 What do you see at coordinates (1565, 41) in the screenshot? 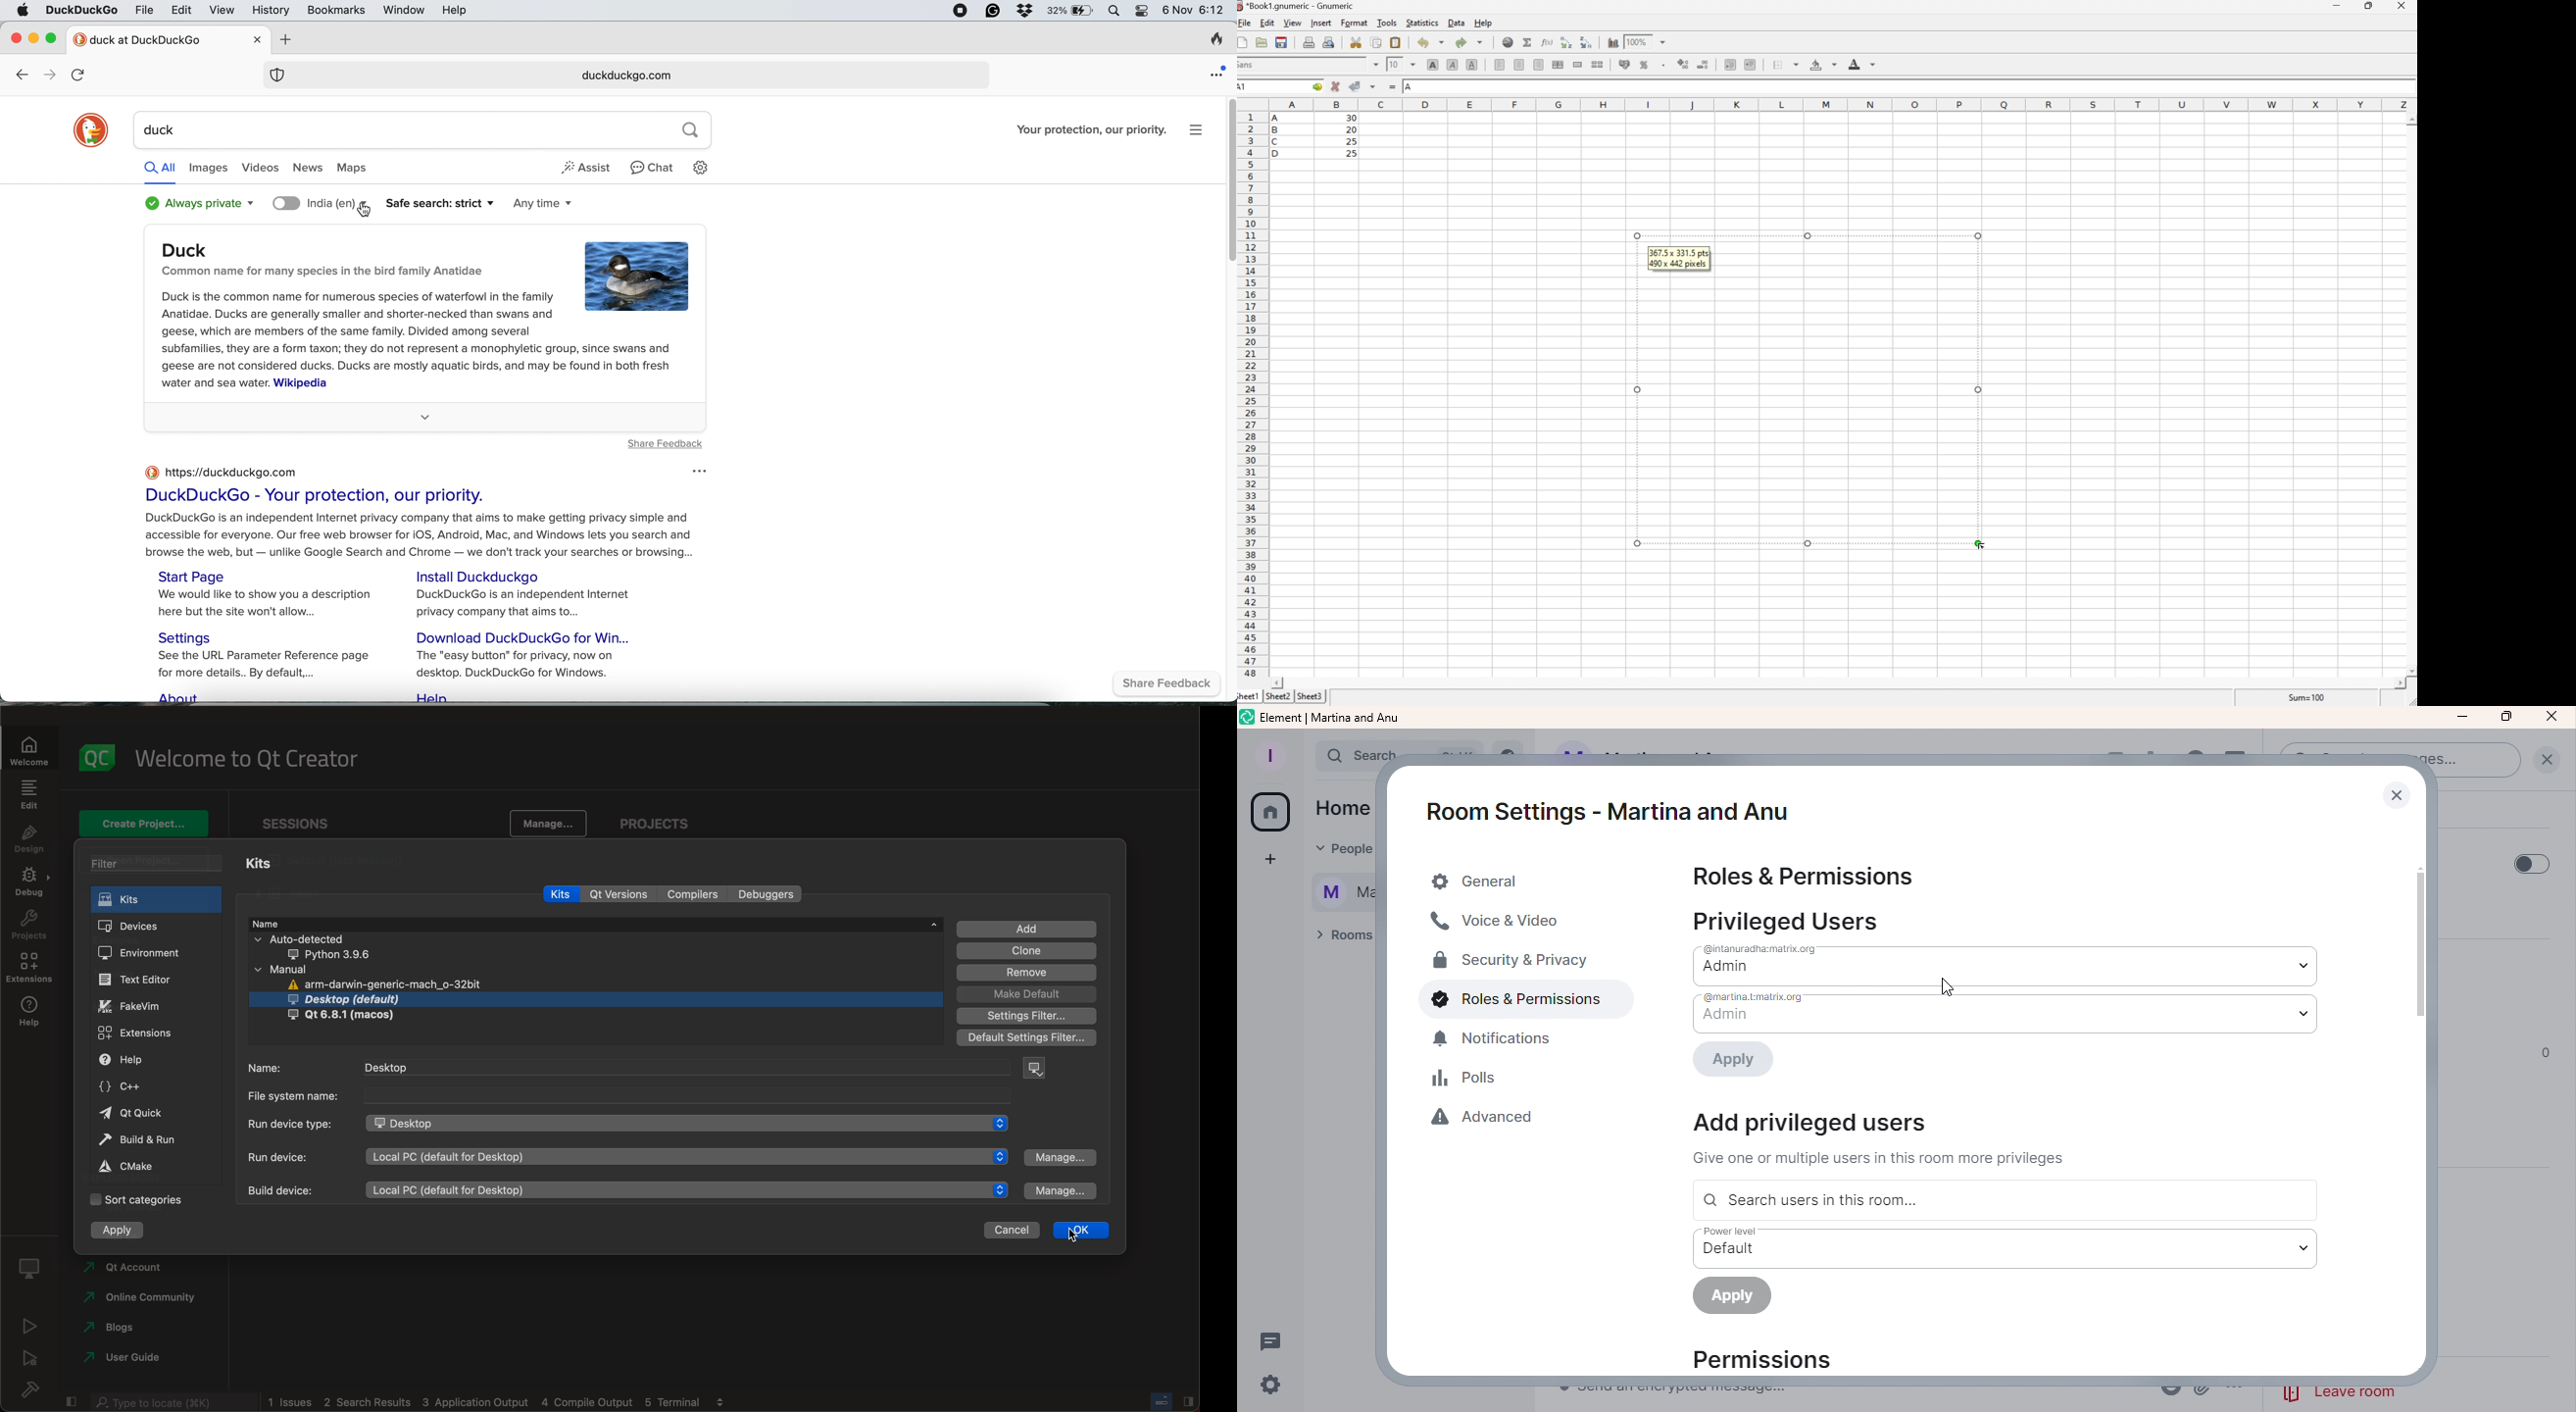
I see `Sort the selected region in descending order based on the first column selected` at bounding box center [1565, 41].